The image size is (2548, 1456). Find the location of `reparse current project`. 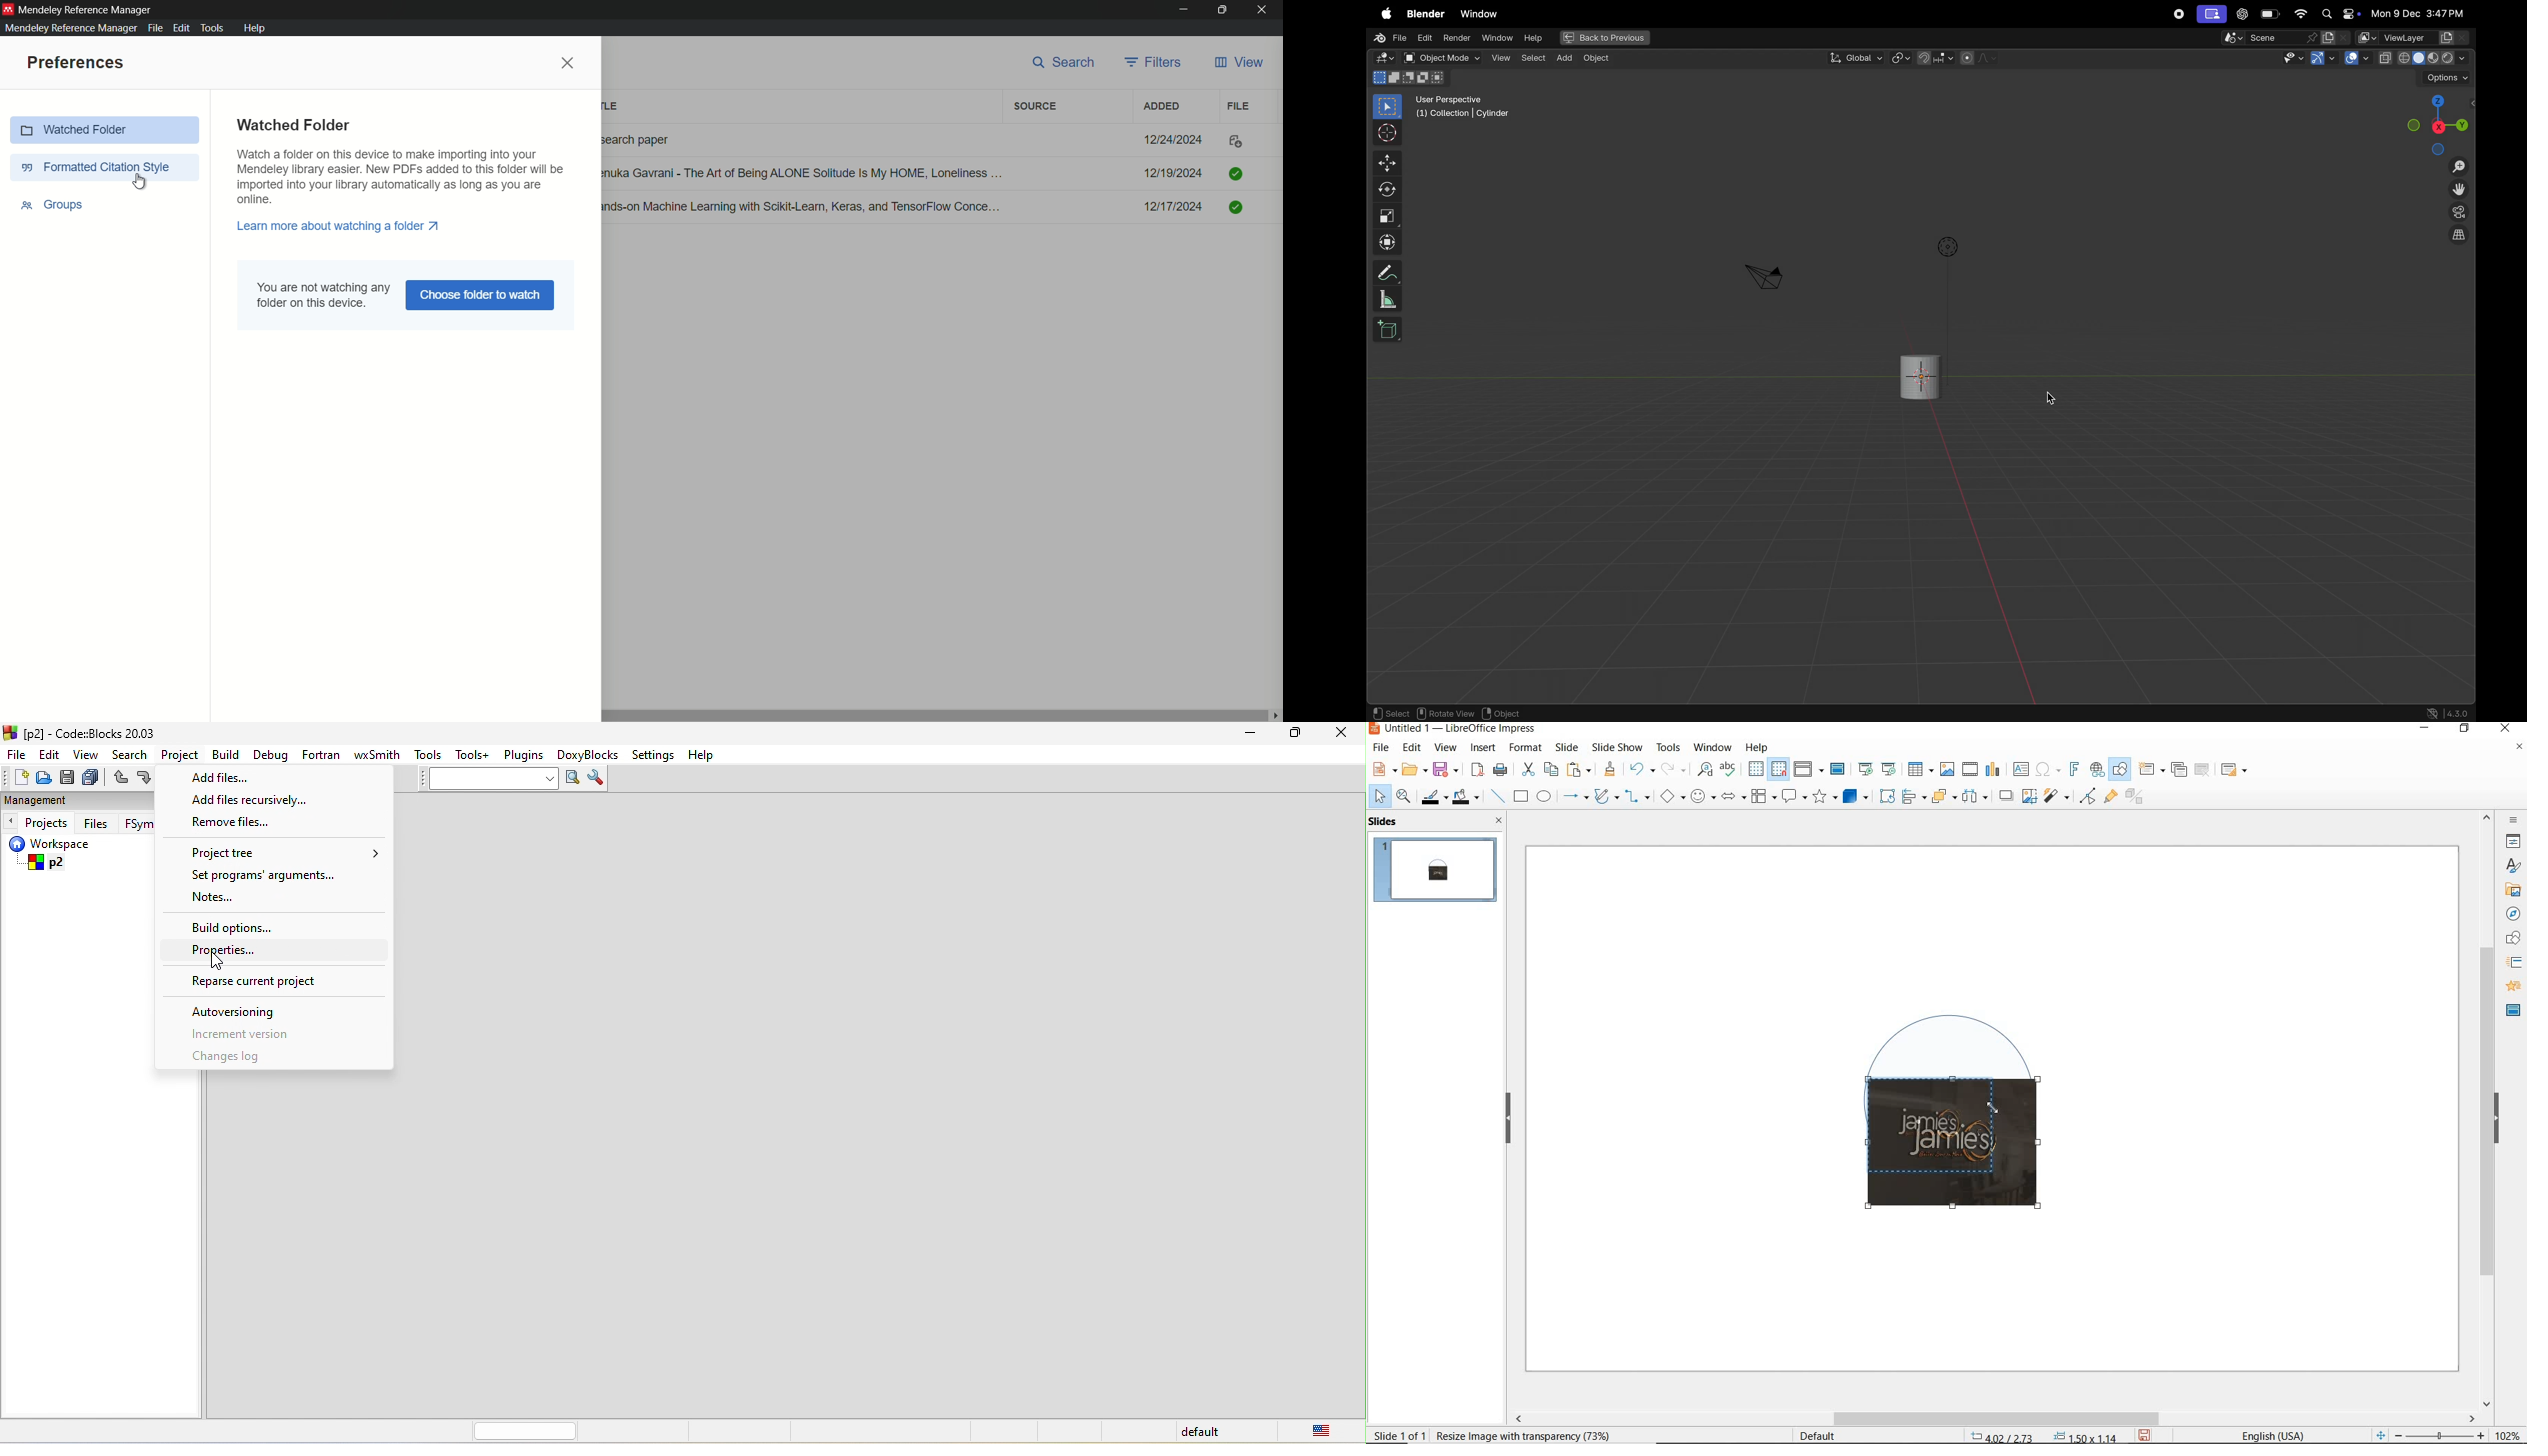

reparse current project is located at coordinates (266, 984).